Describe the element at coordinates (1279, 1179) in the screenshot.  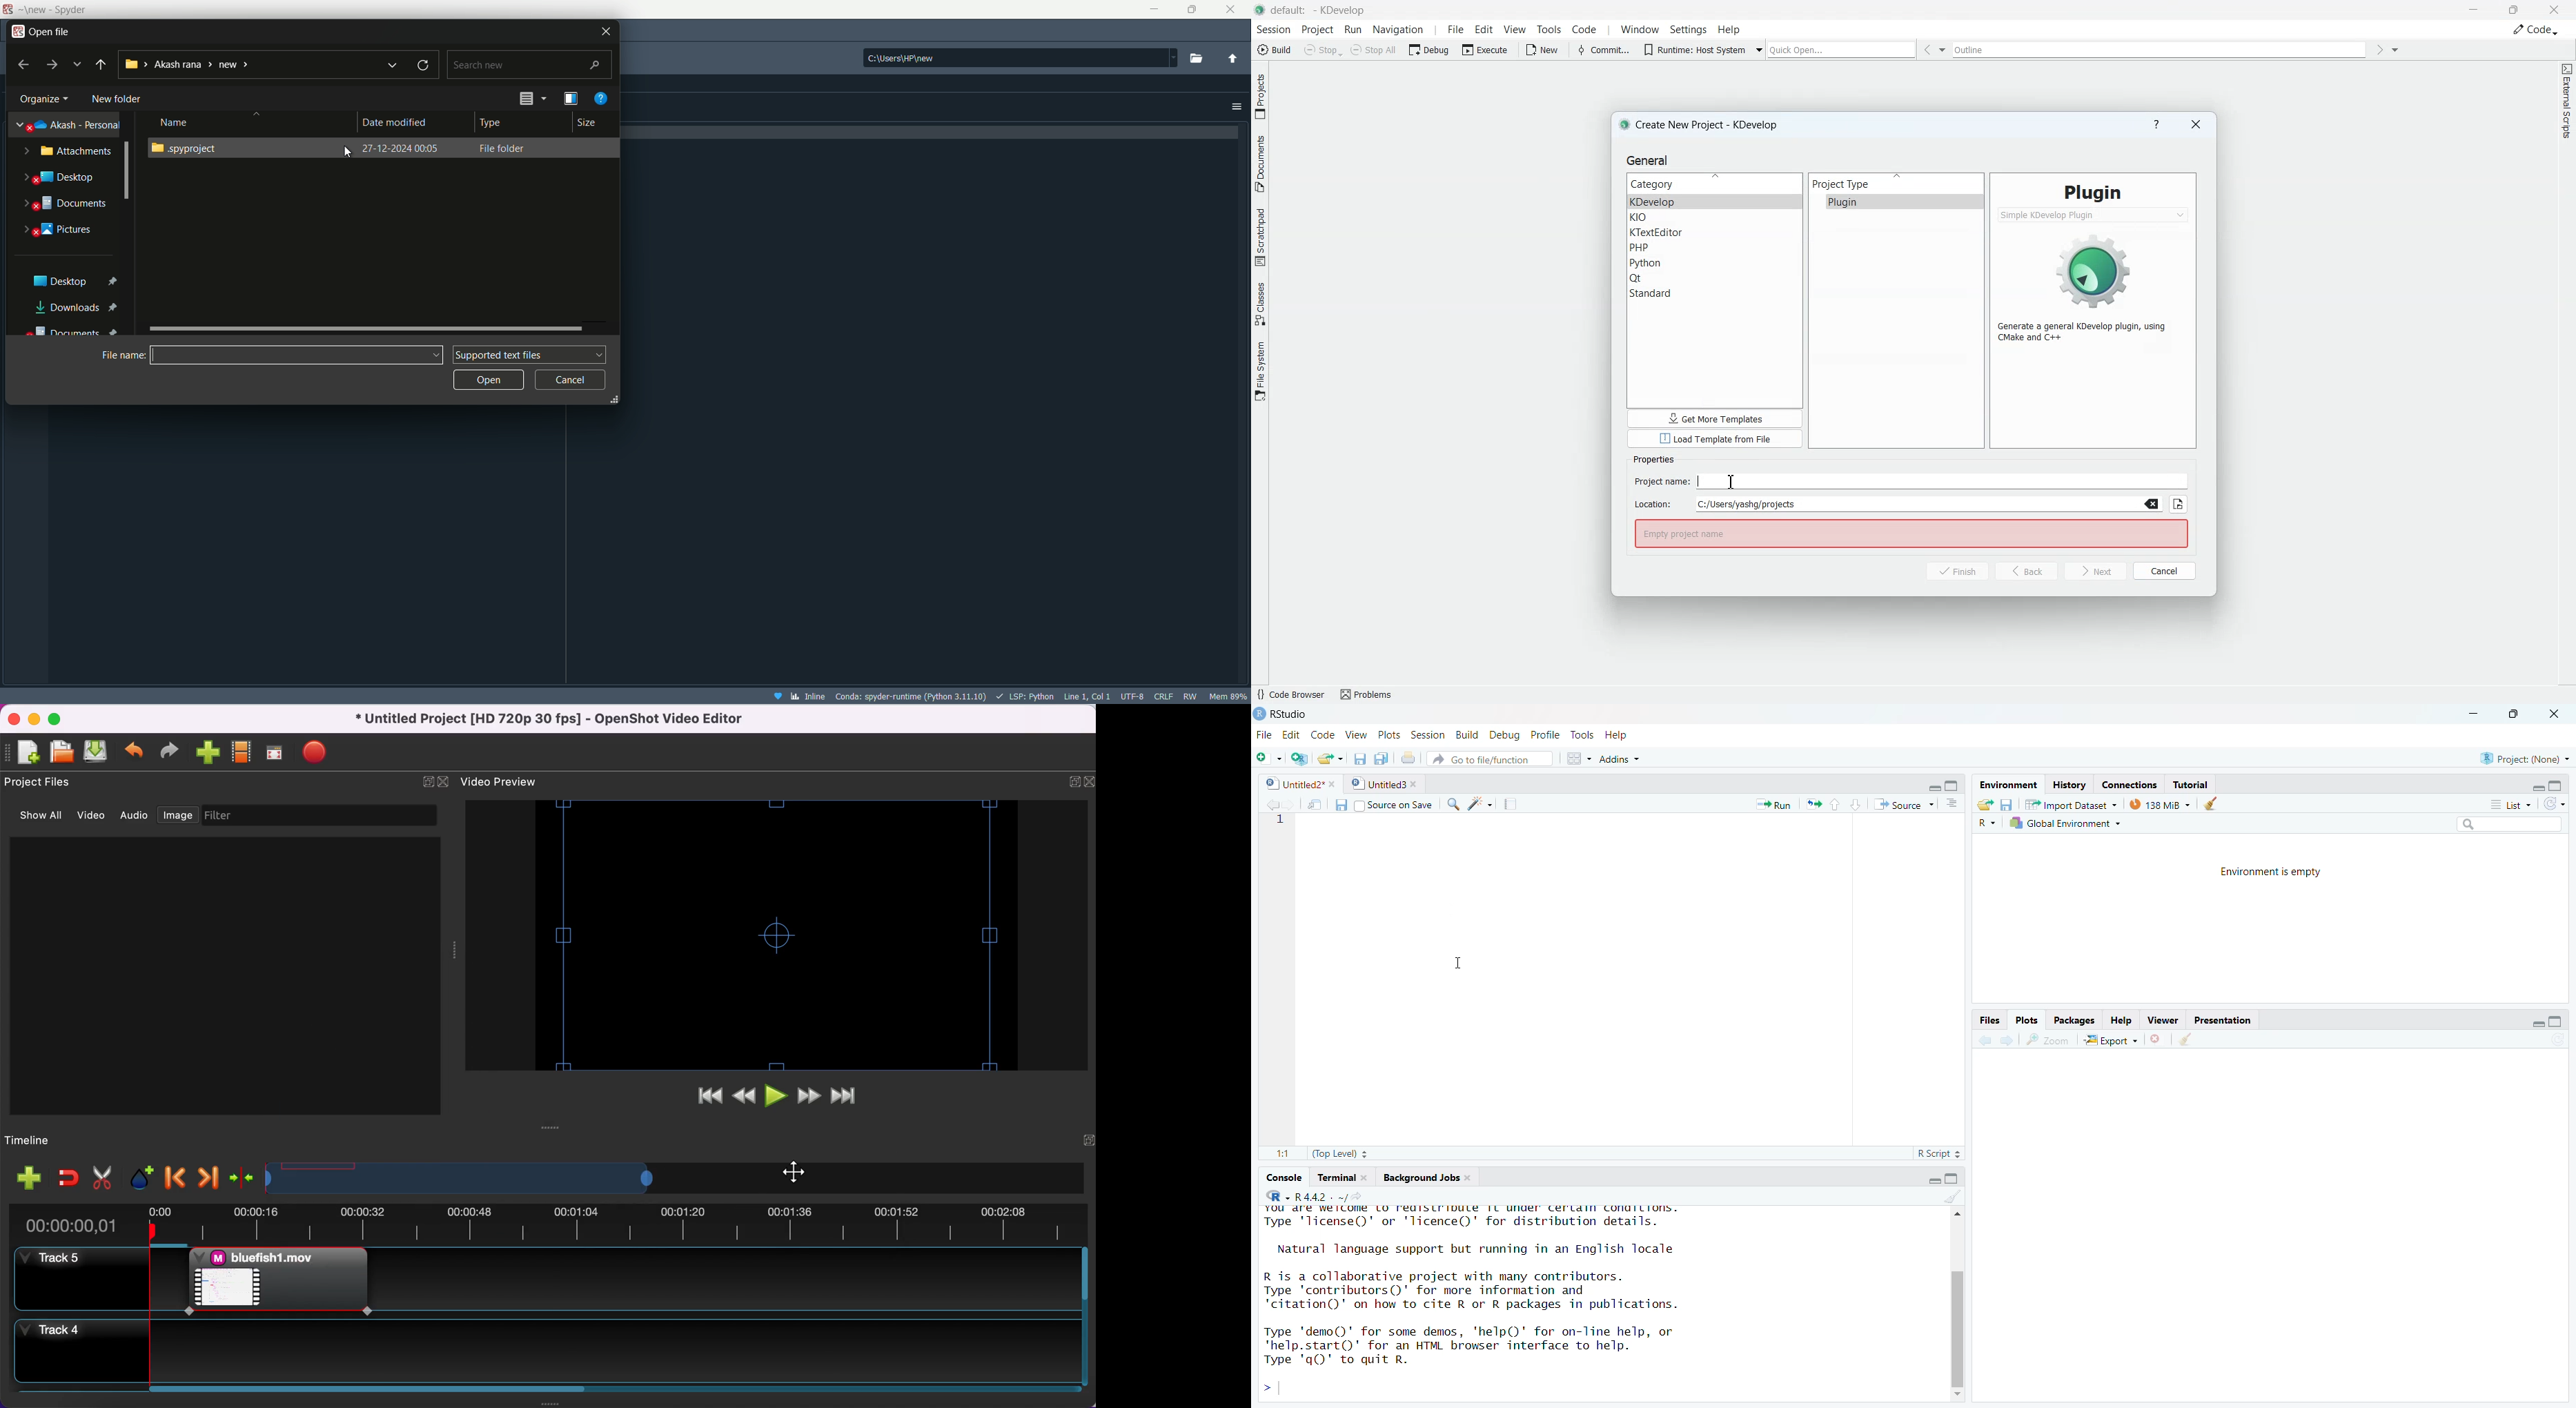
I see `‘Console` at that location.